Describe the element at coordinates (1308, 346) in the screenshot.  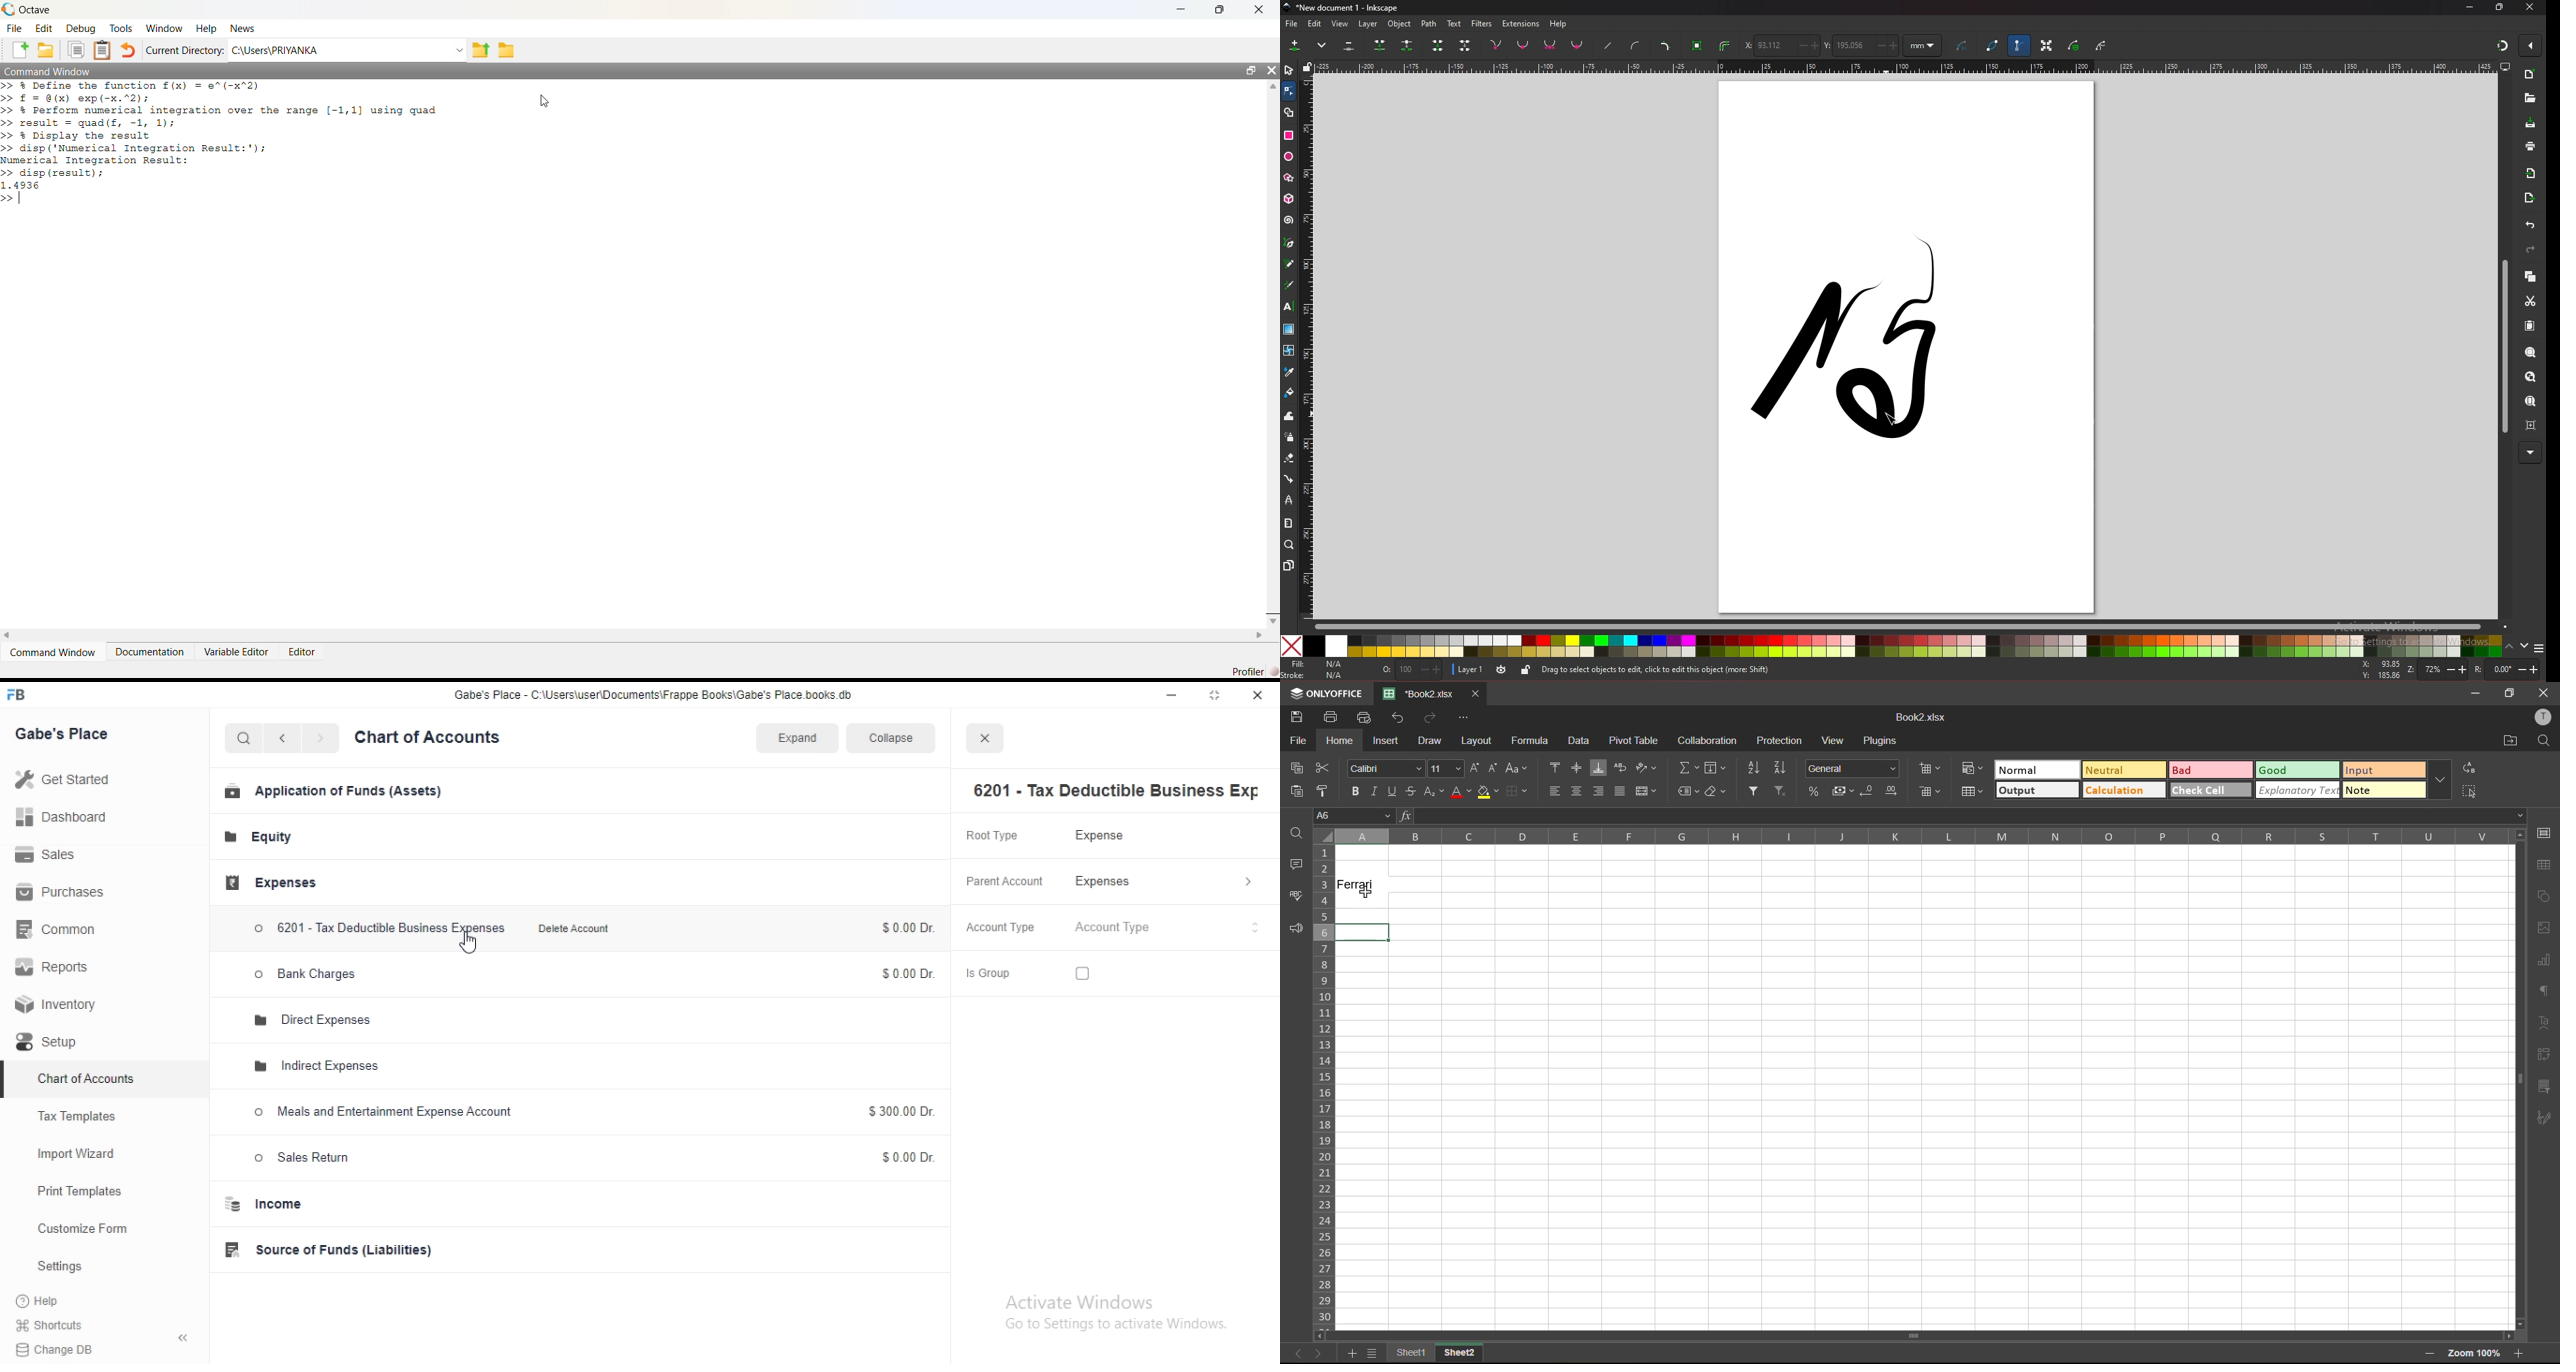
I see `vertical scale` at that location.